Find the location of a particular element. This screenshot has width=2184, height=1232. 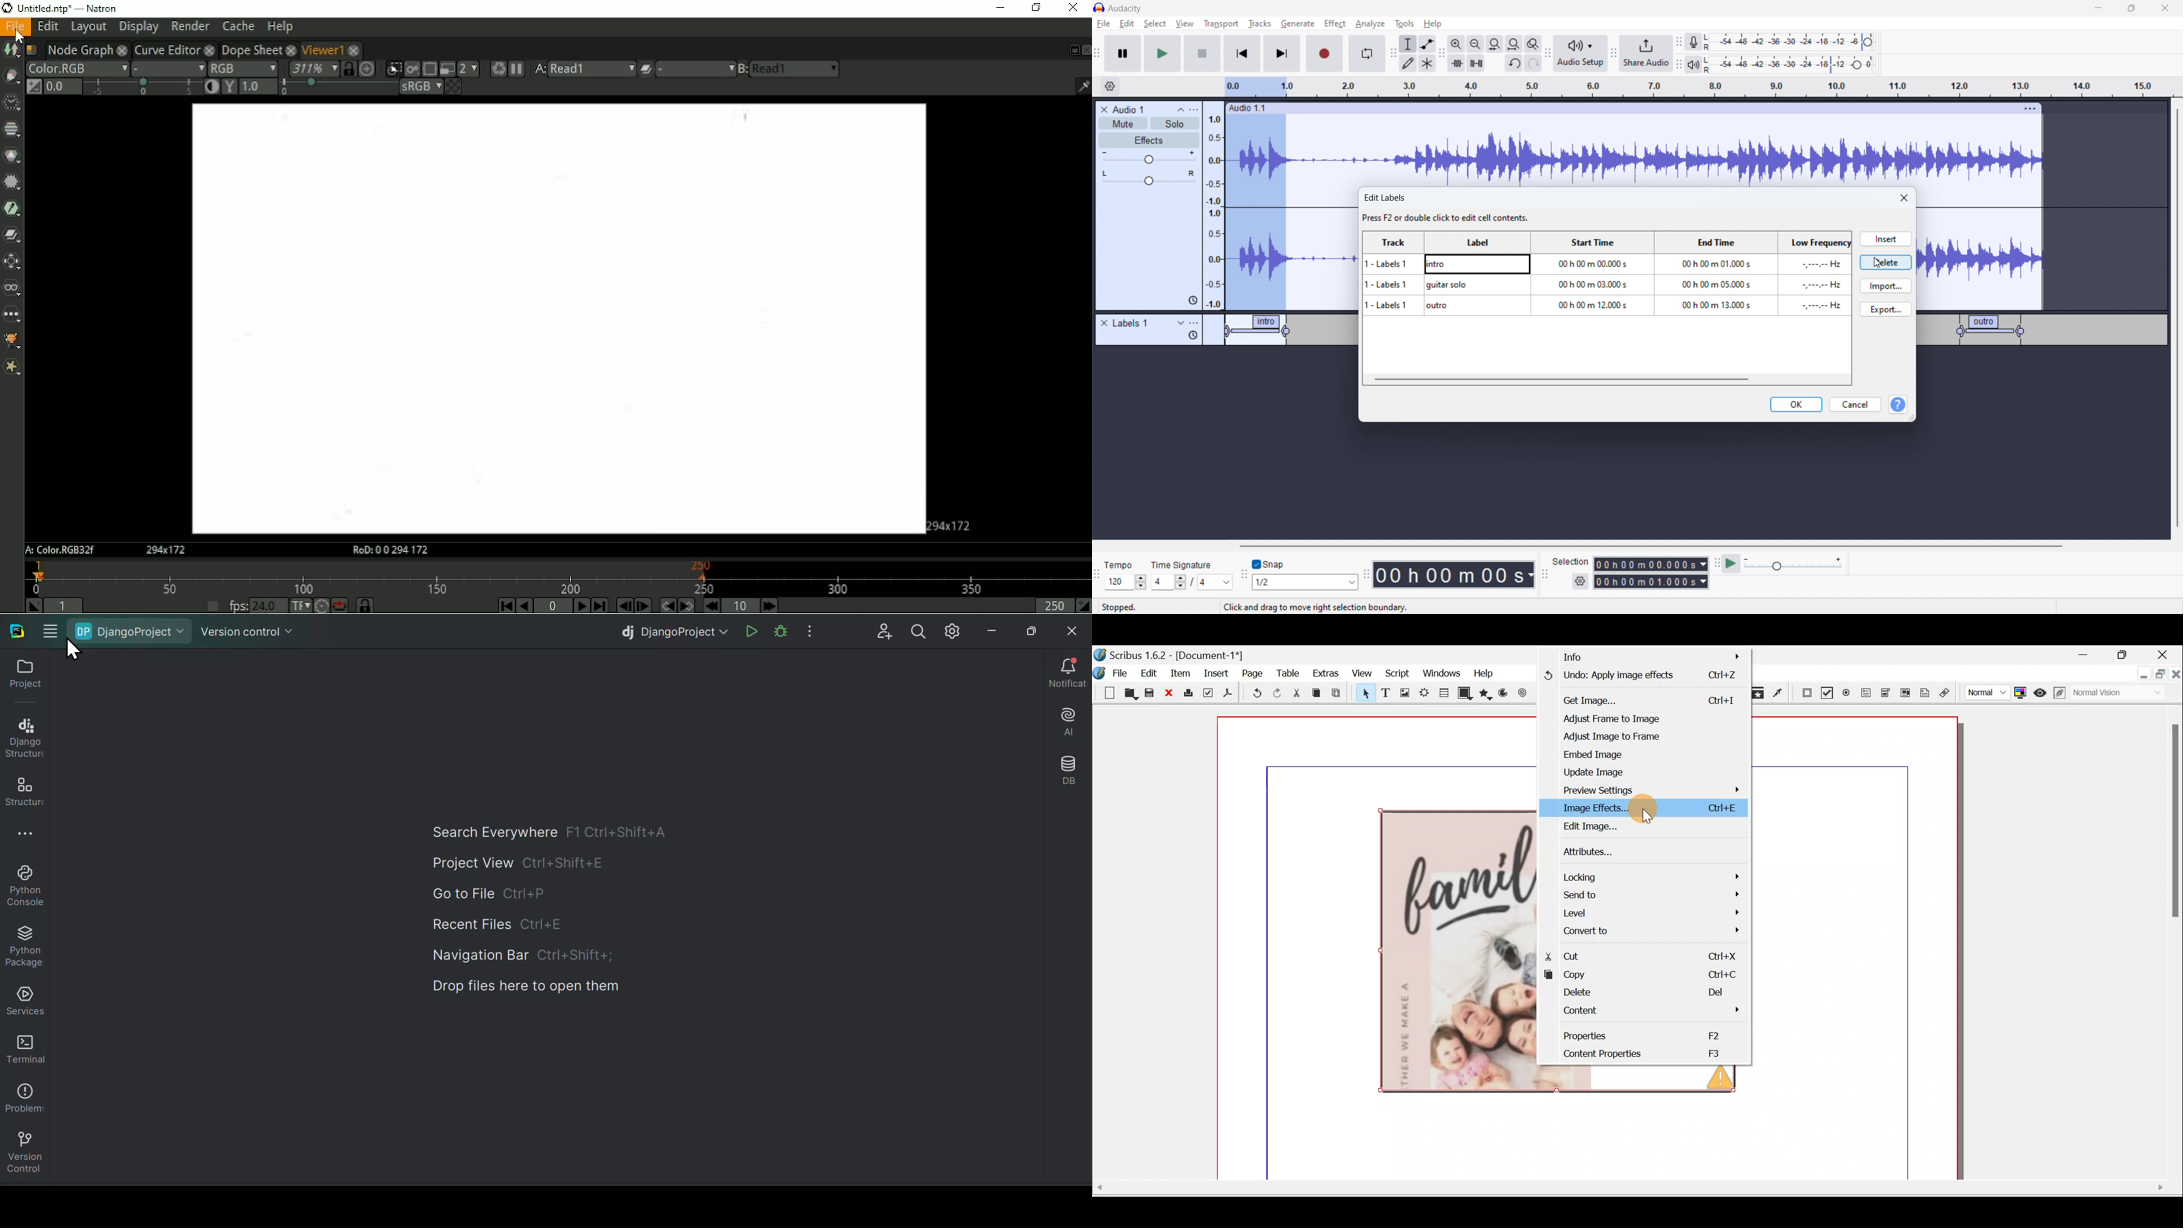

Attributes is located at coordinates (1597, 851).